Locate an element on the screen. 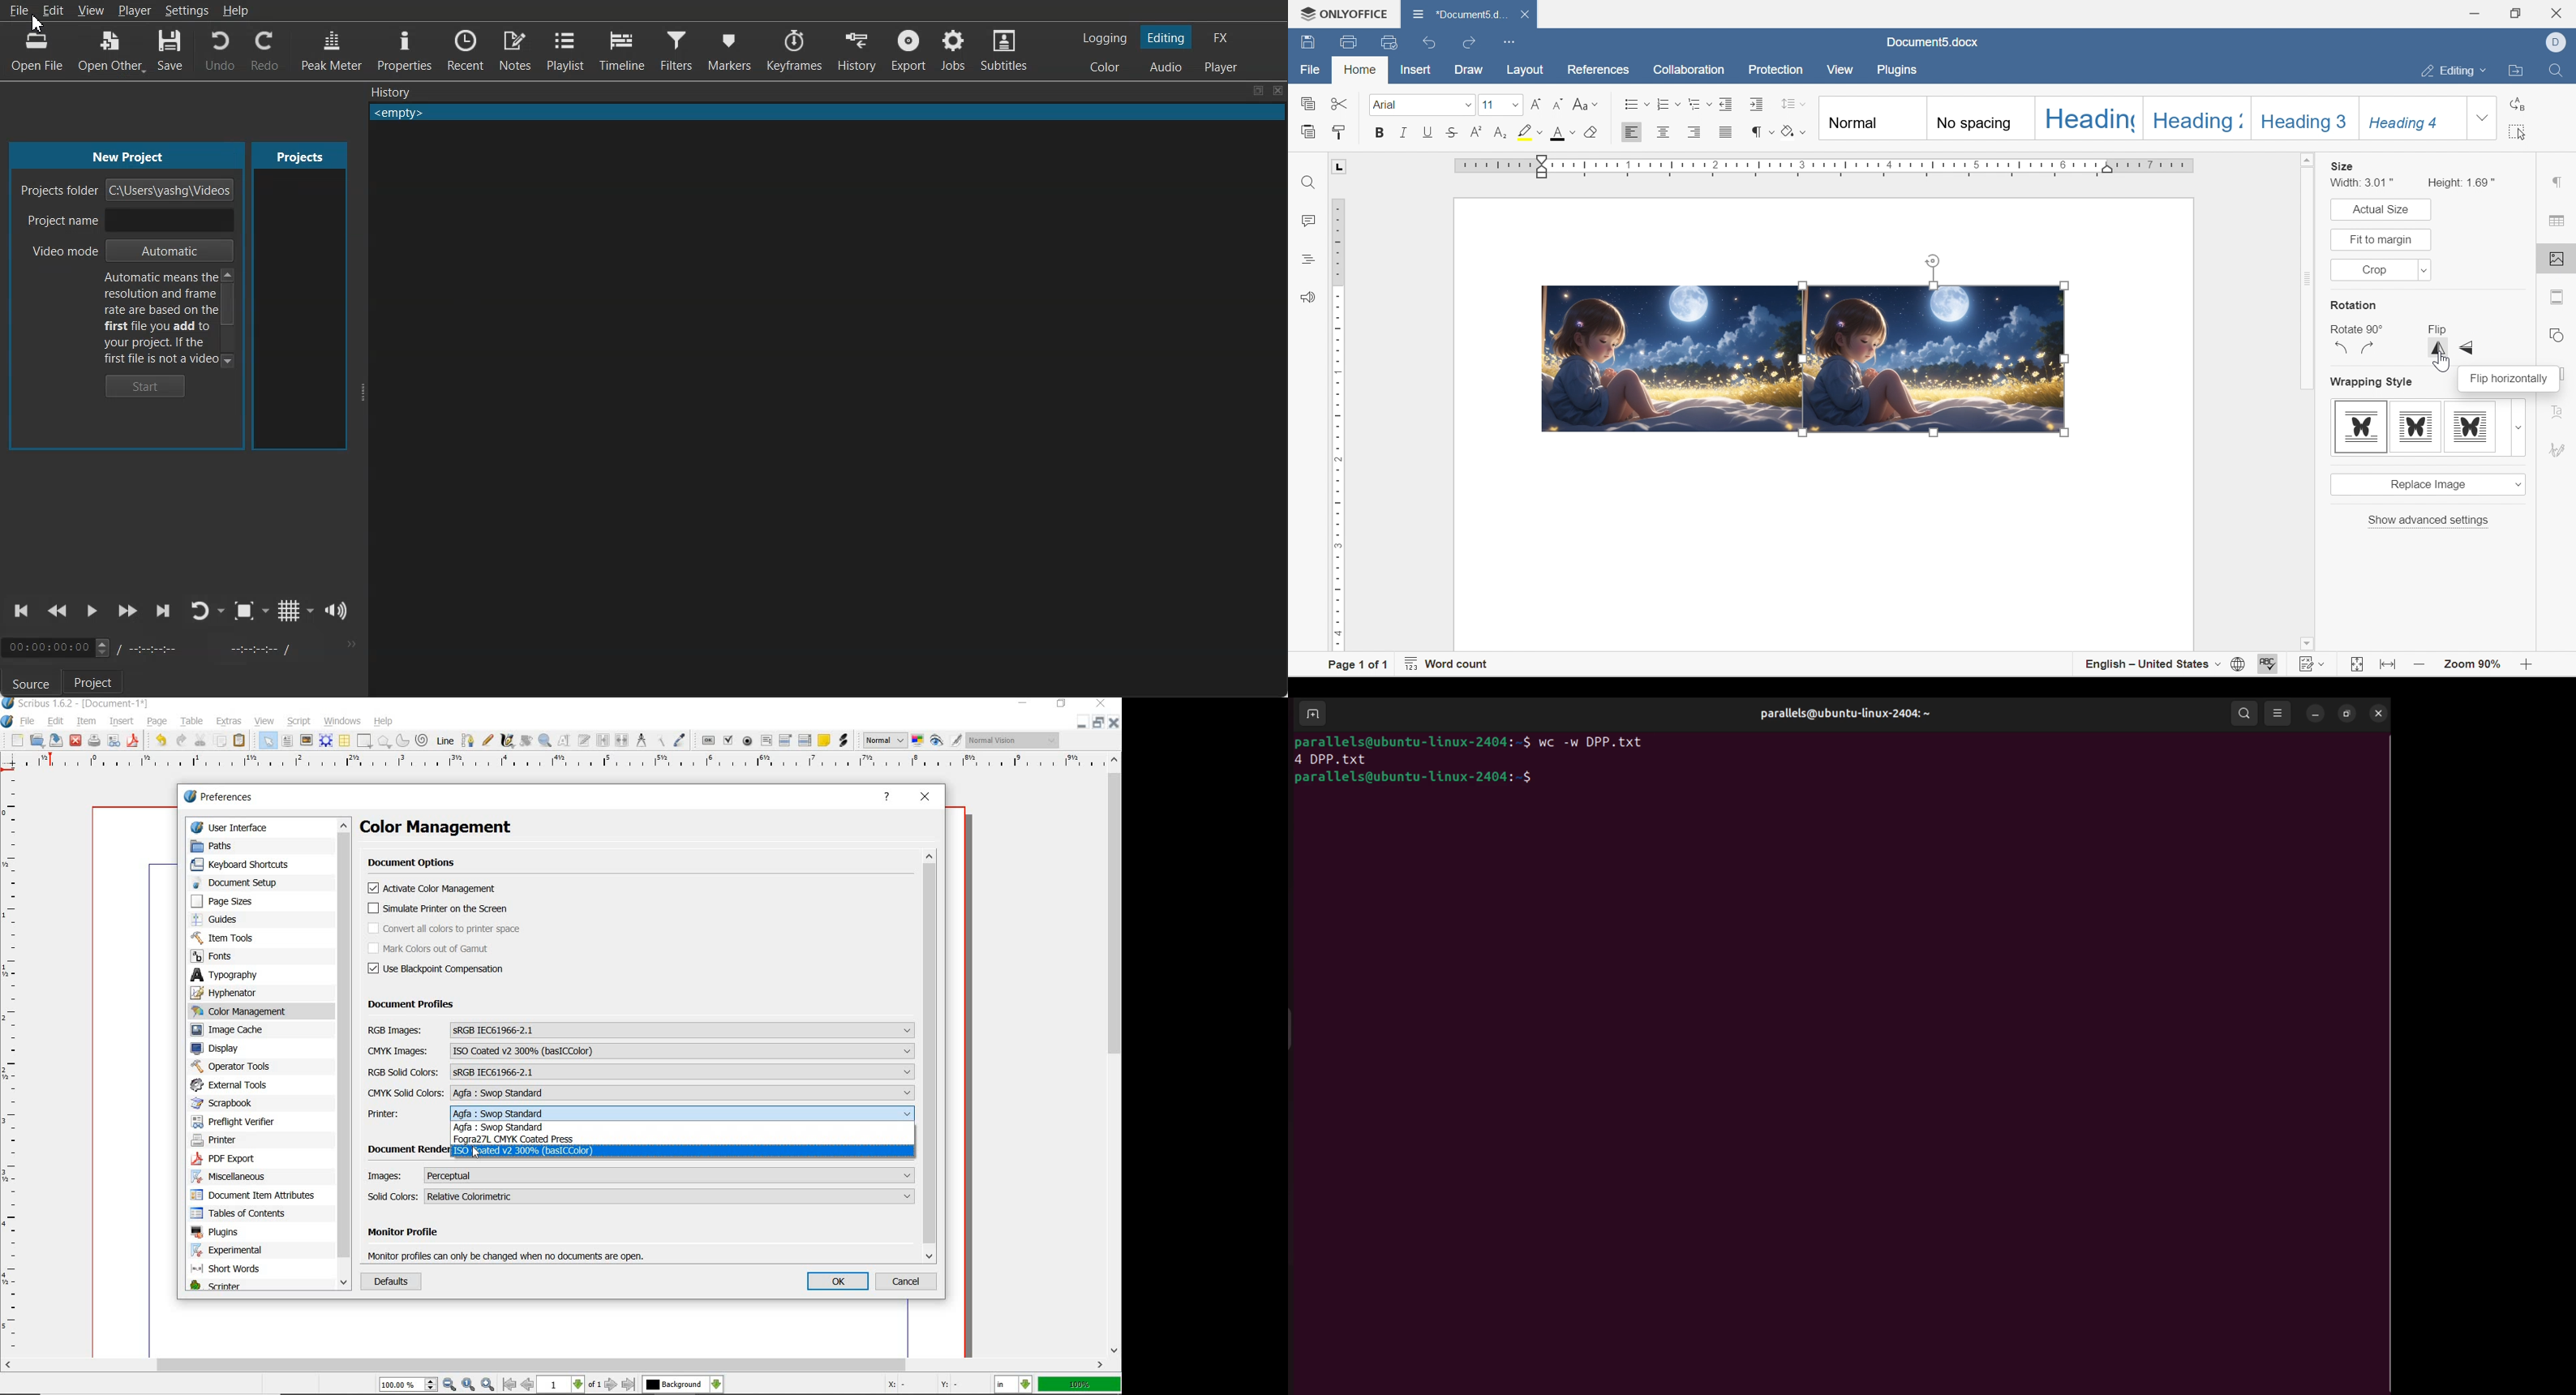 The width and height of the screenshot is (2576, 1400). rotate anticlockwise is located at coordinates (2342, 348).